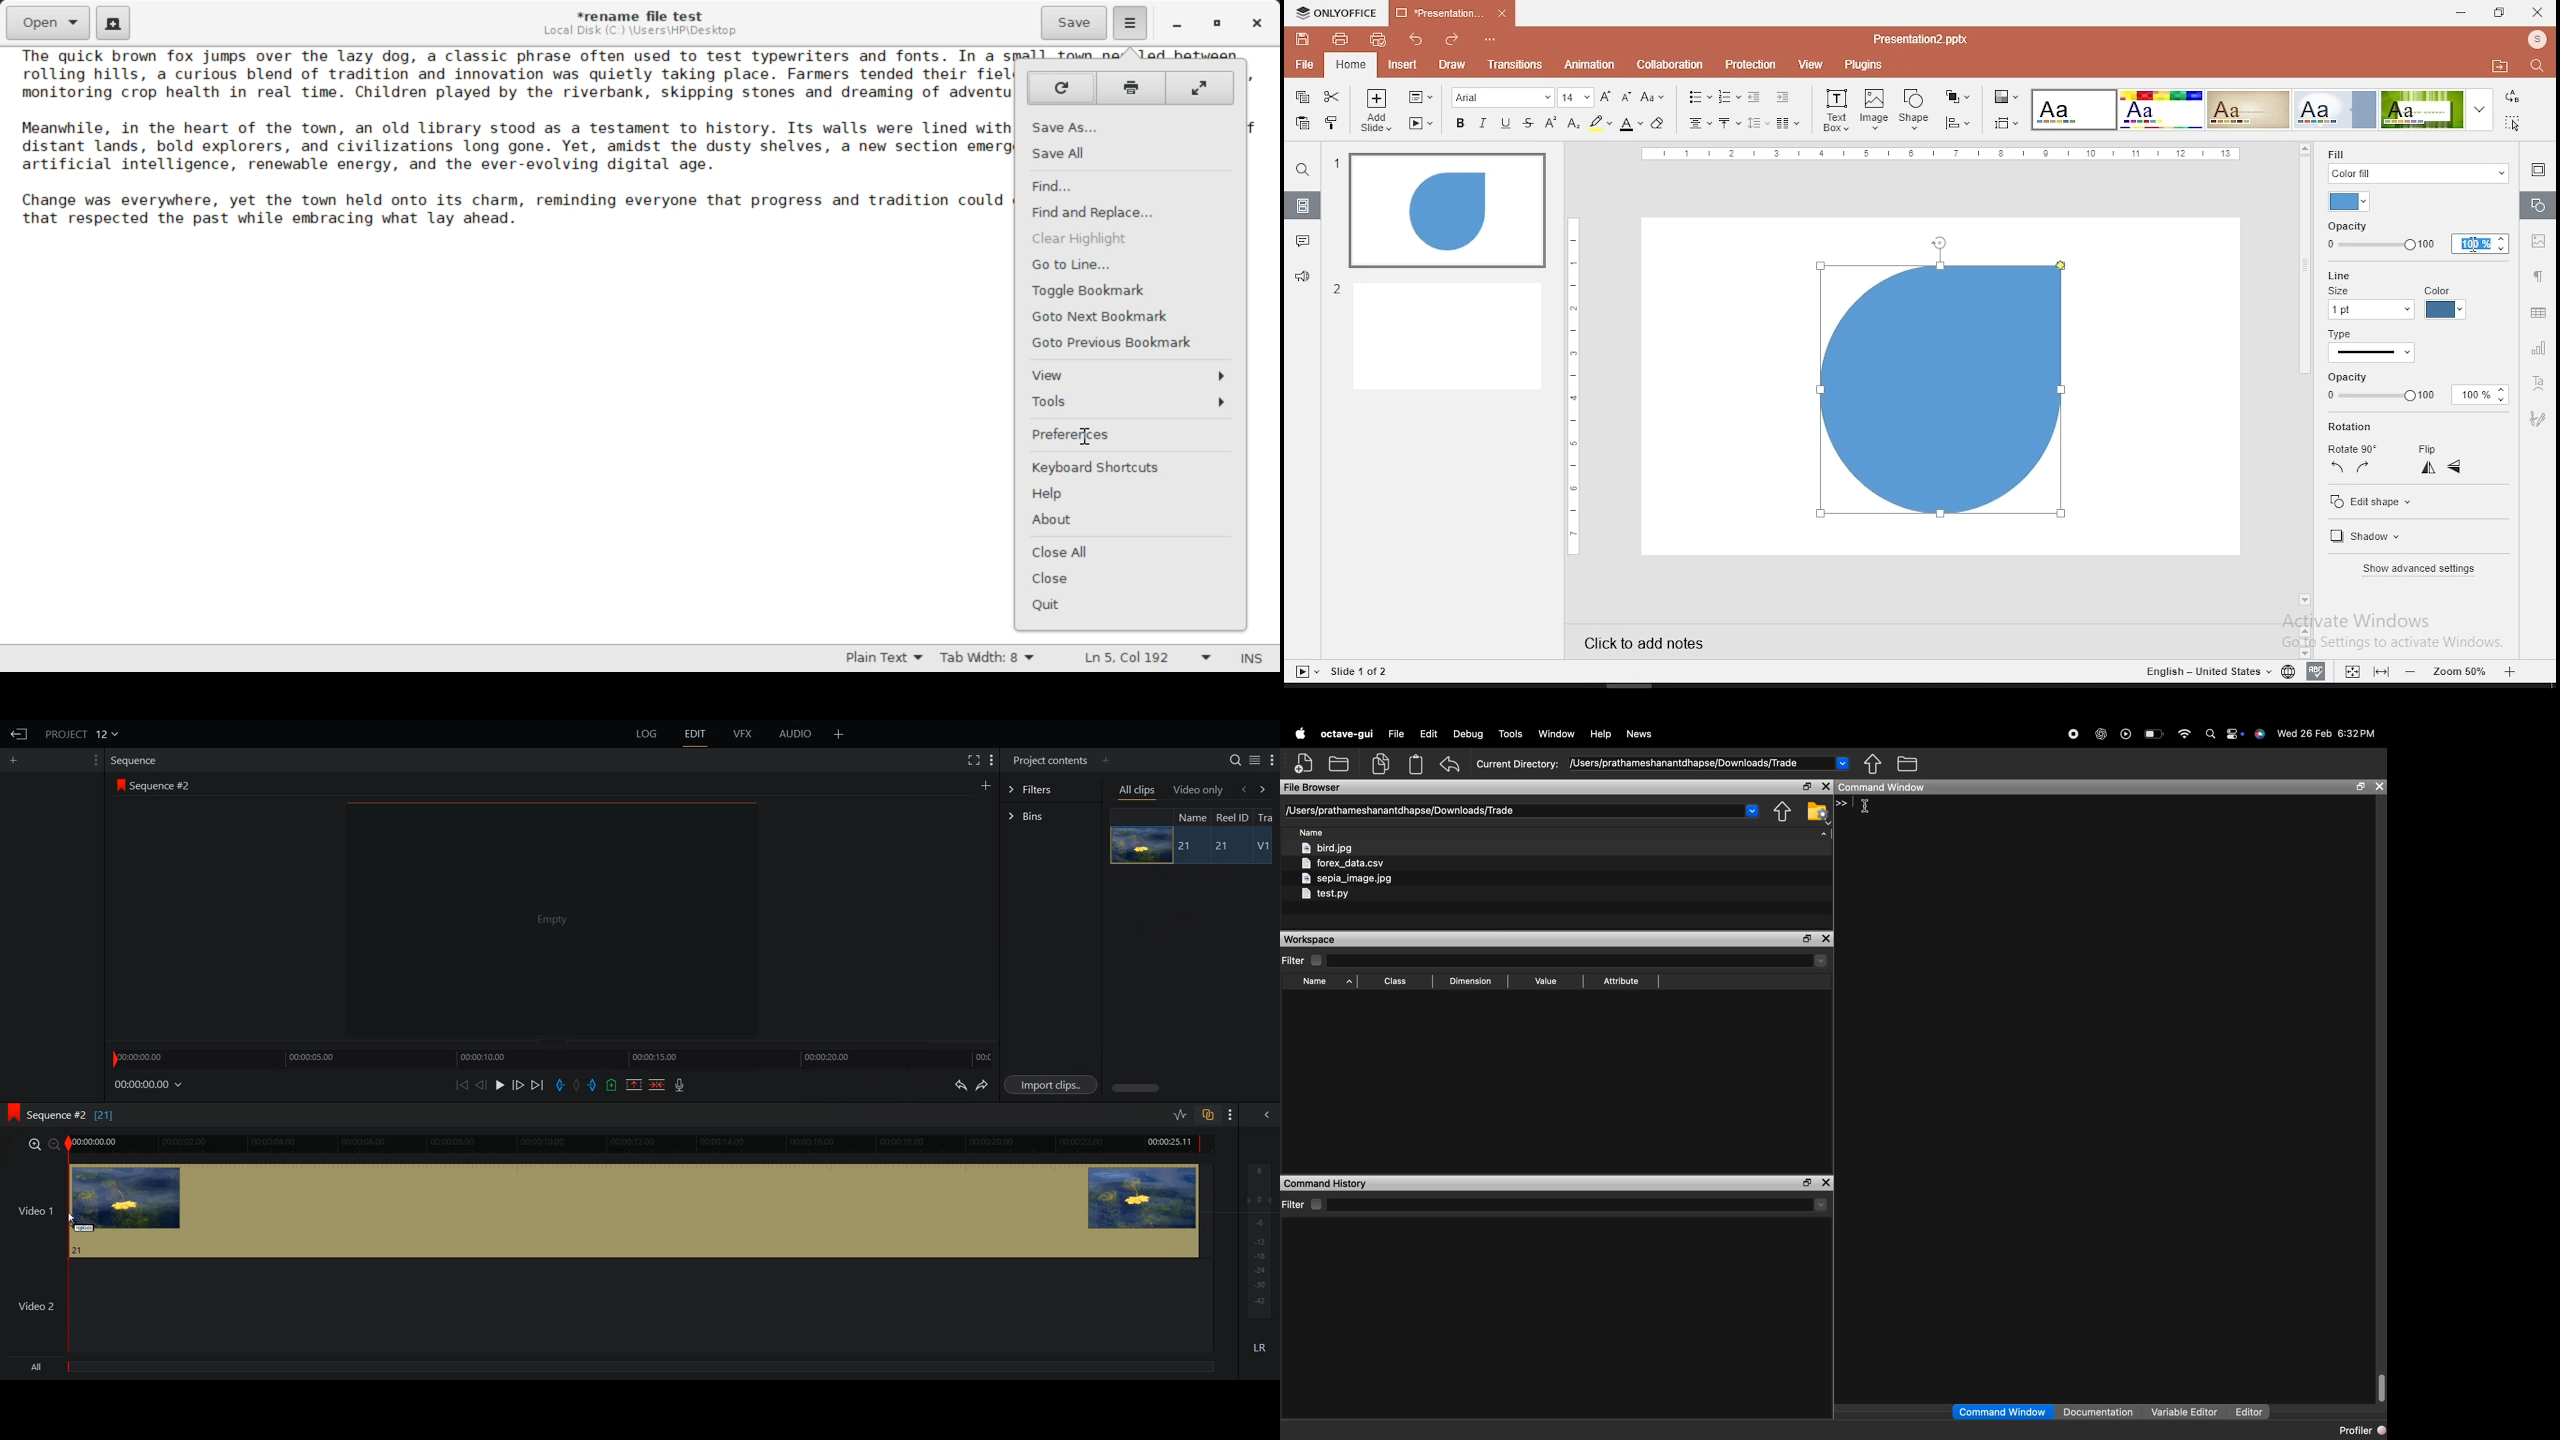 This screenshot has height=1456, width=2576. Describe the element at coordinates (2417, 164) in the screenshot. I see `fill` at that location.